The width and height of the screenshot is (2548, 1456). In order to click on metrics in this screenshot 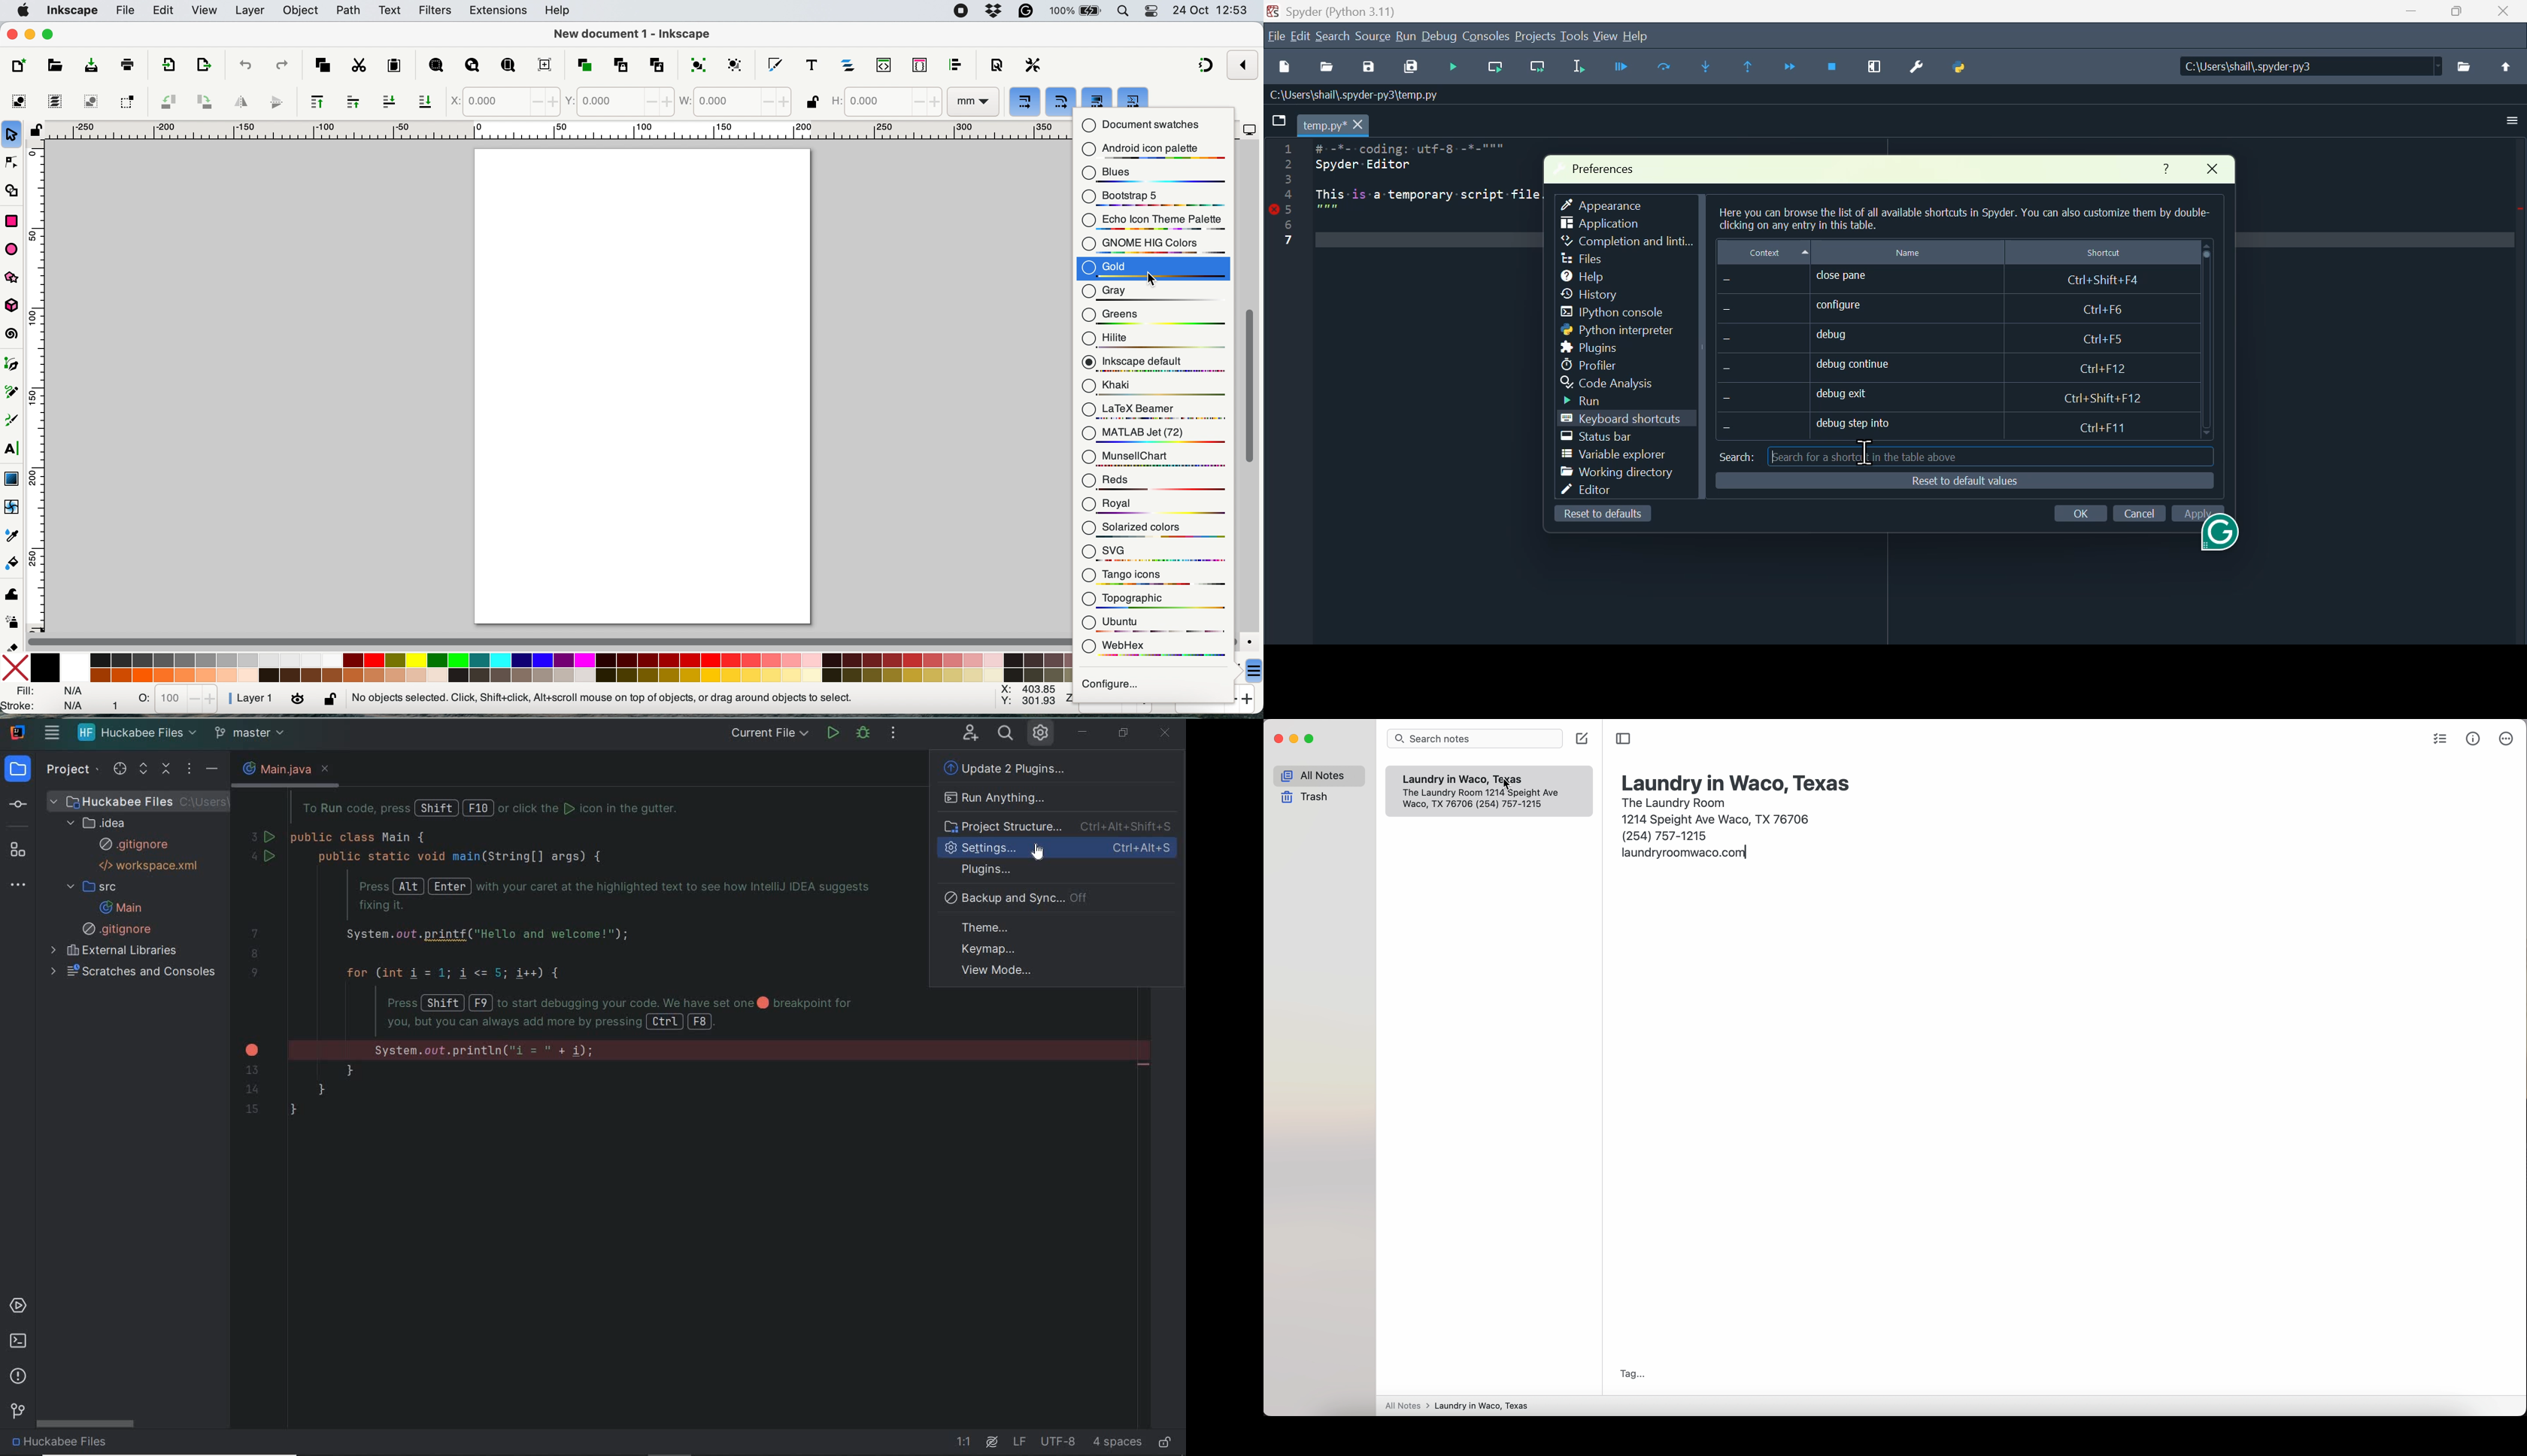, I will do `click(2474, 738)`.